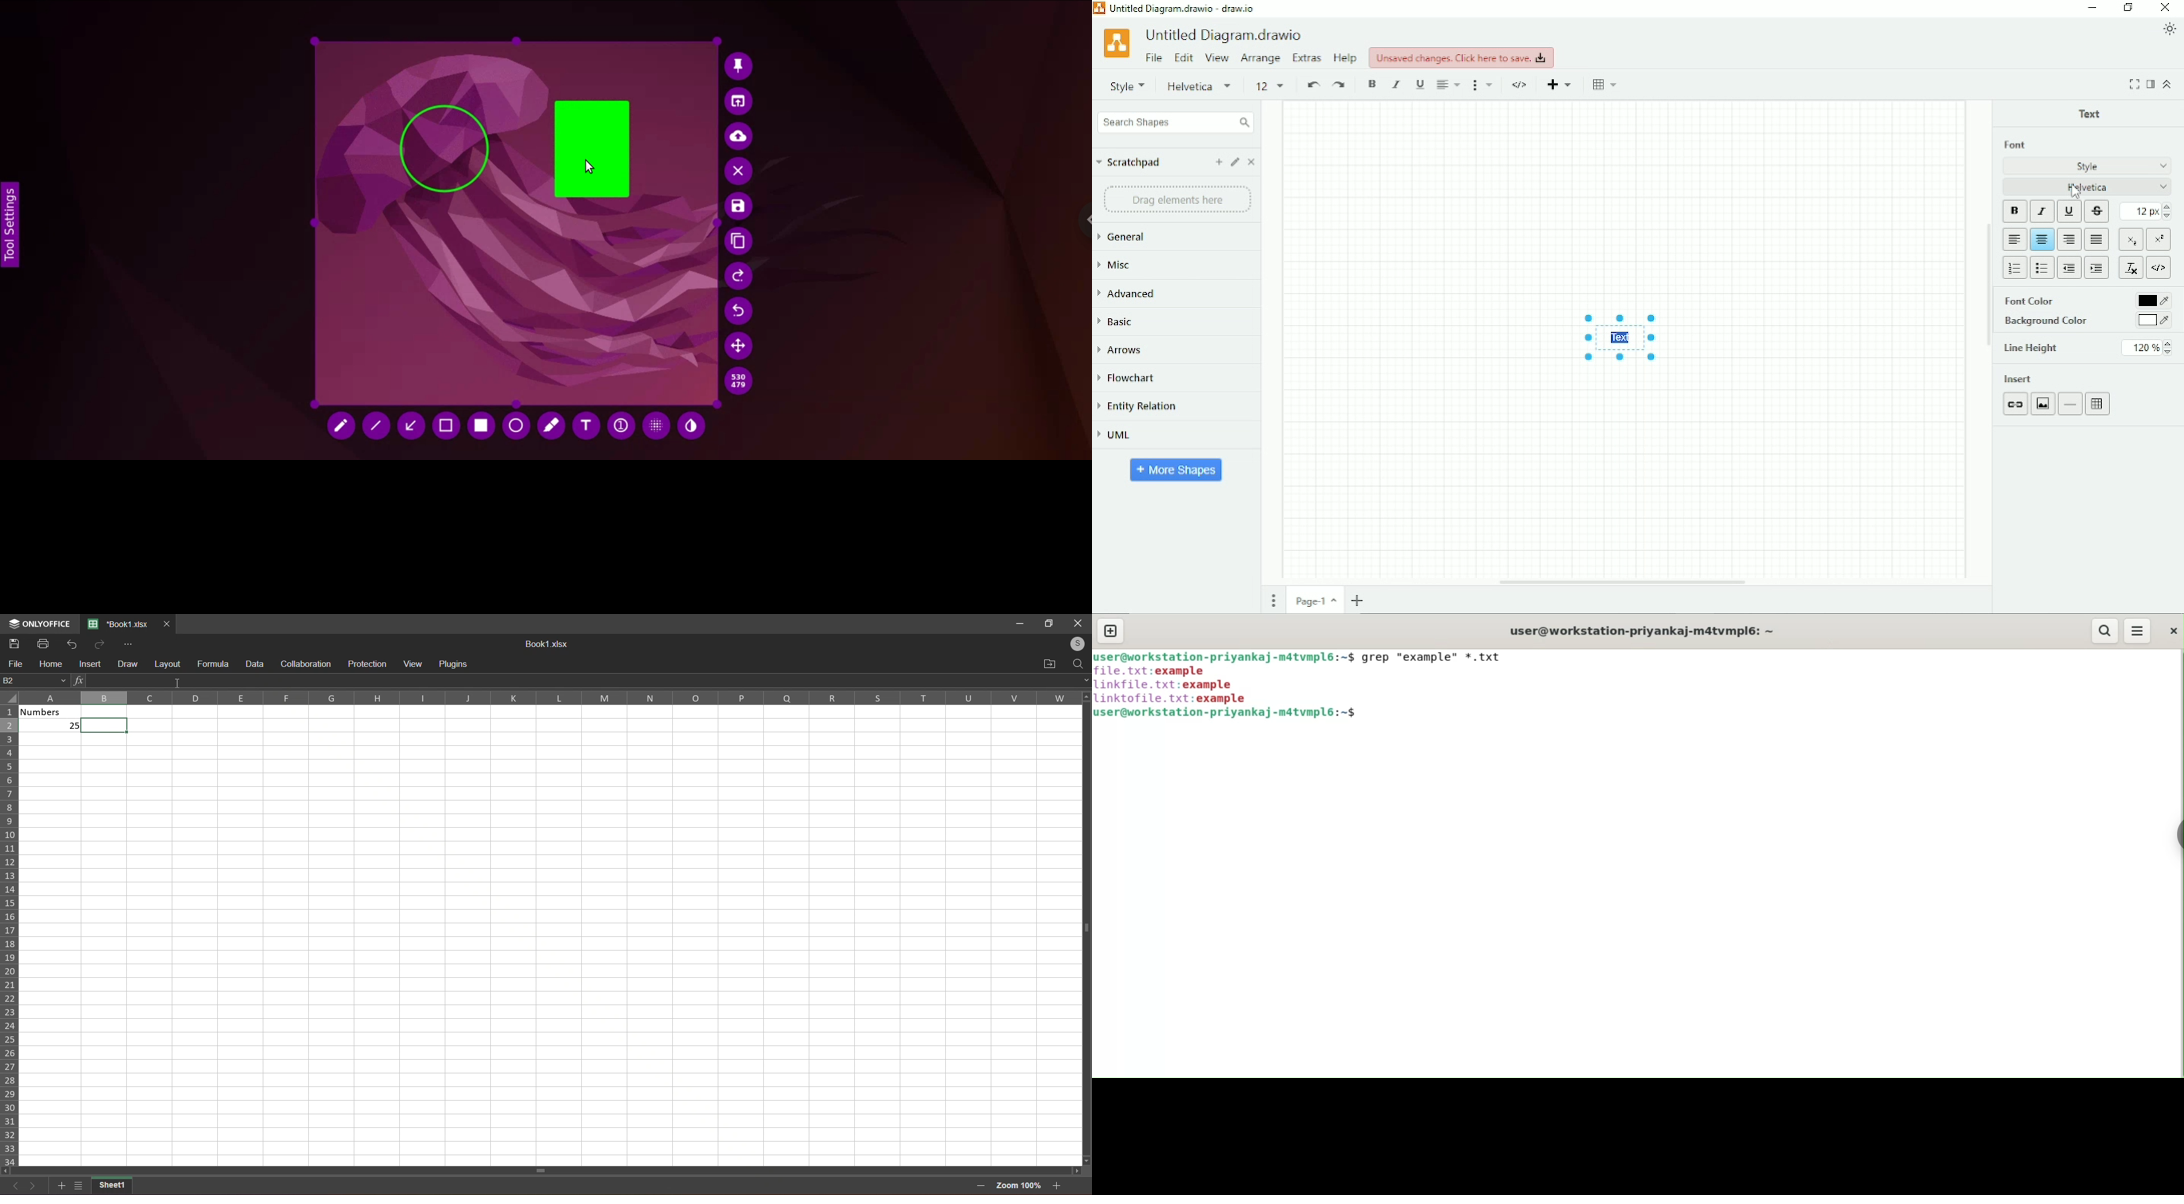  I want to click on Entity Relation, so click(1138, 407).